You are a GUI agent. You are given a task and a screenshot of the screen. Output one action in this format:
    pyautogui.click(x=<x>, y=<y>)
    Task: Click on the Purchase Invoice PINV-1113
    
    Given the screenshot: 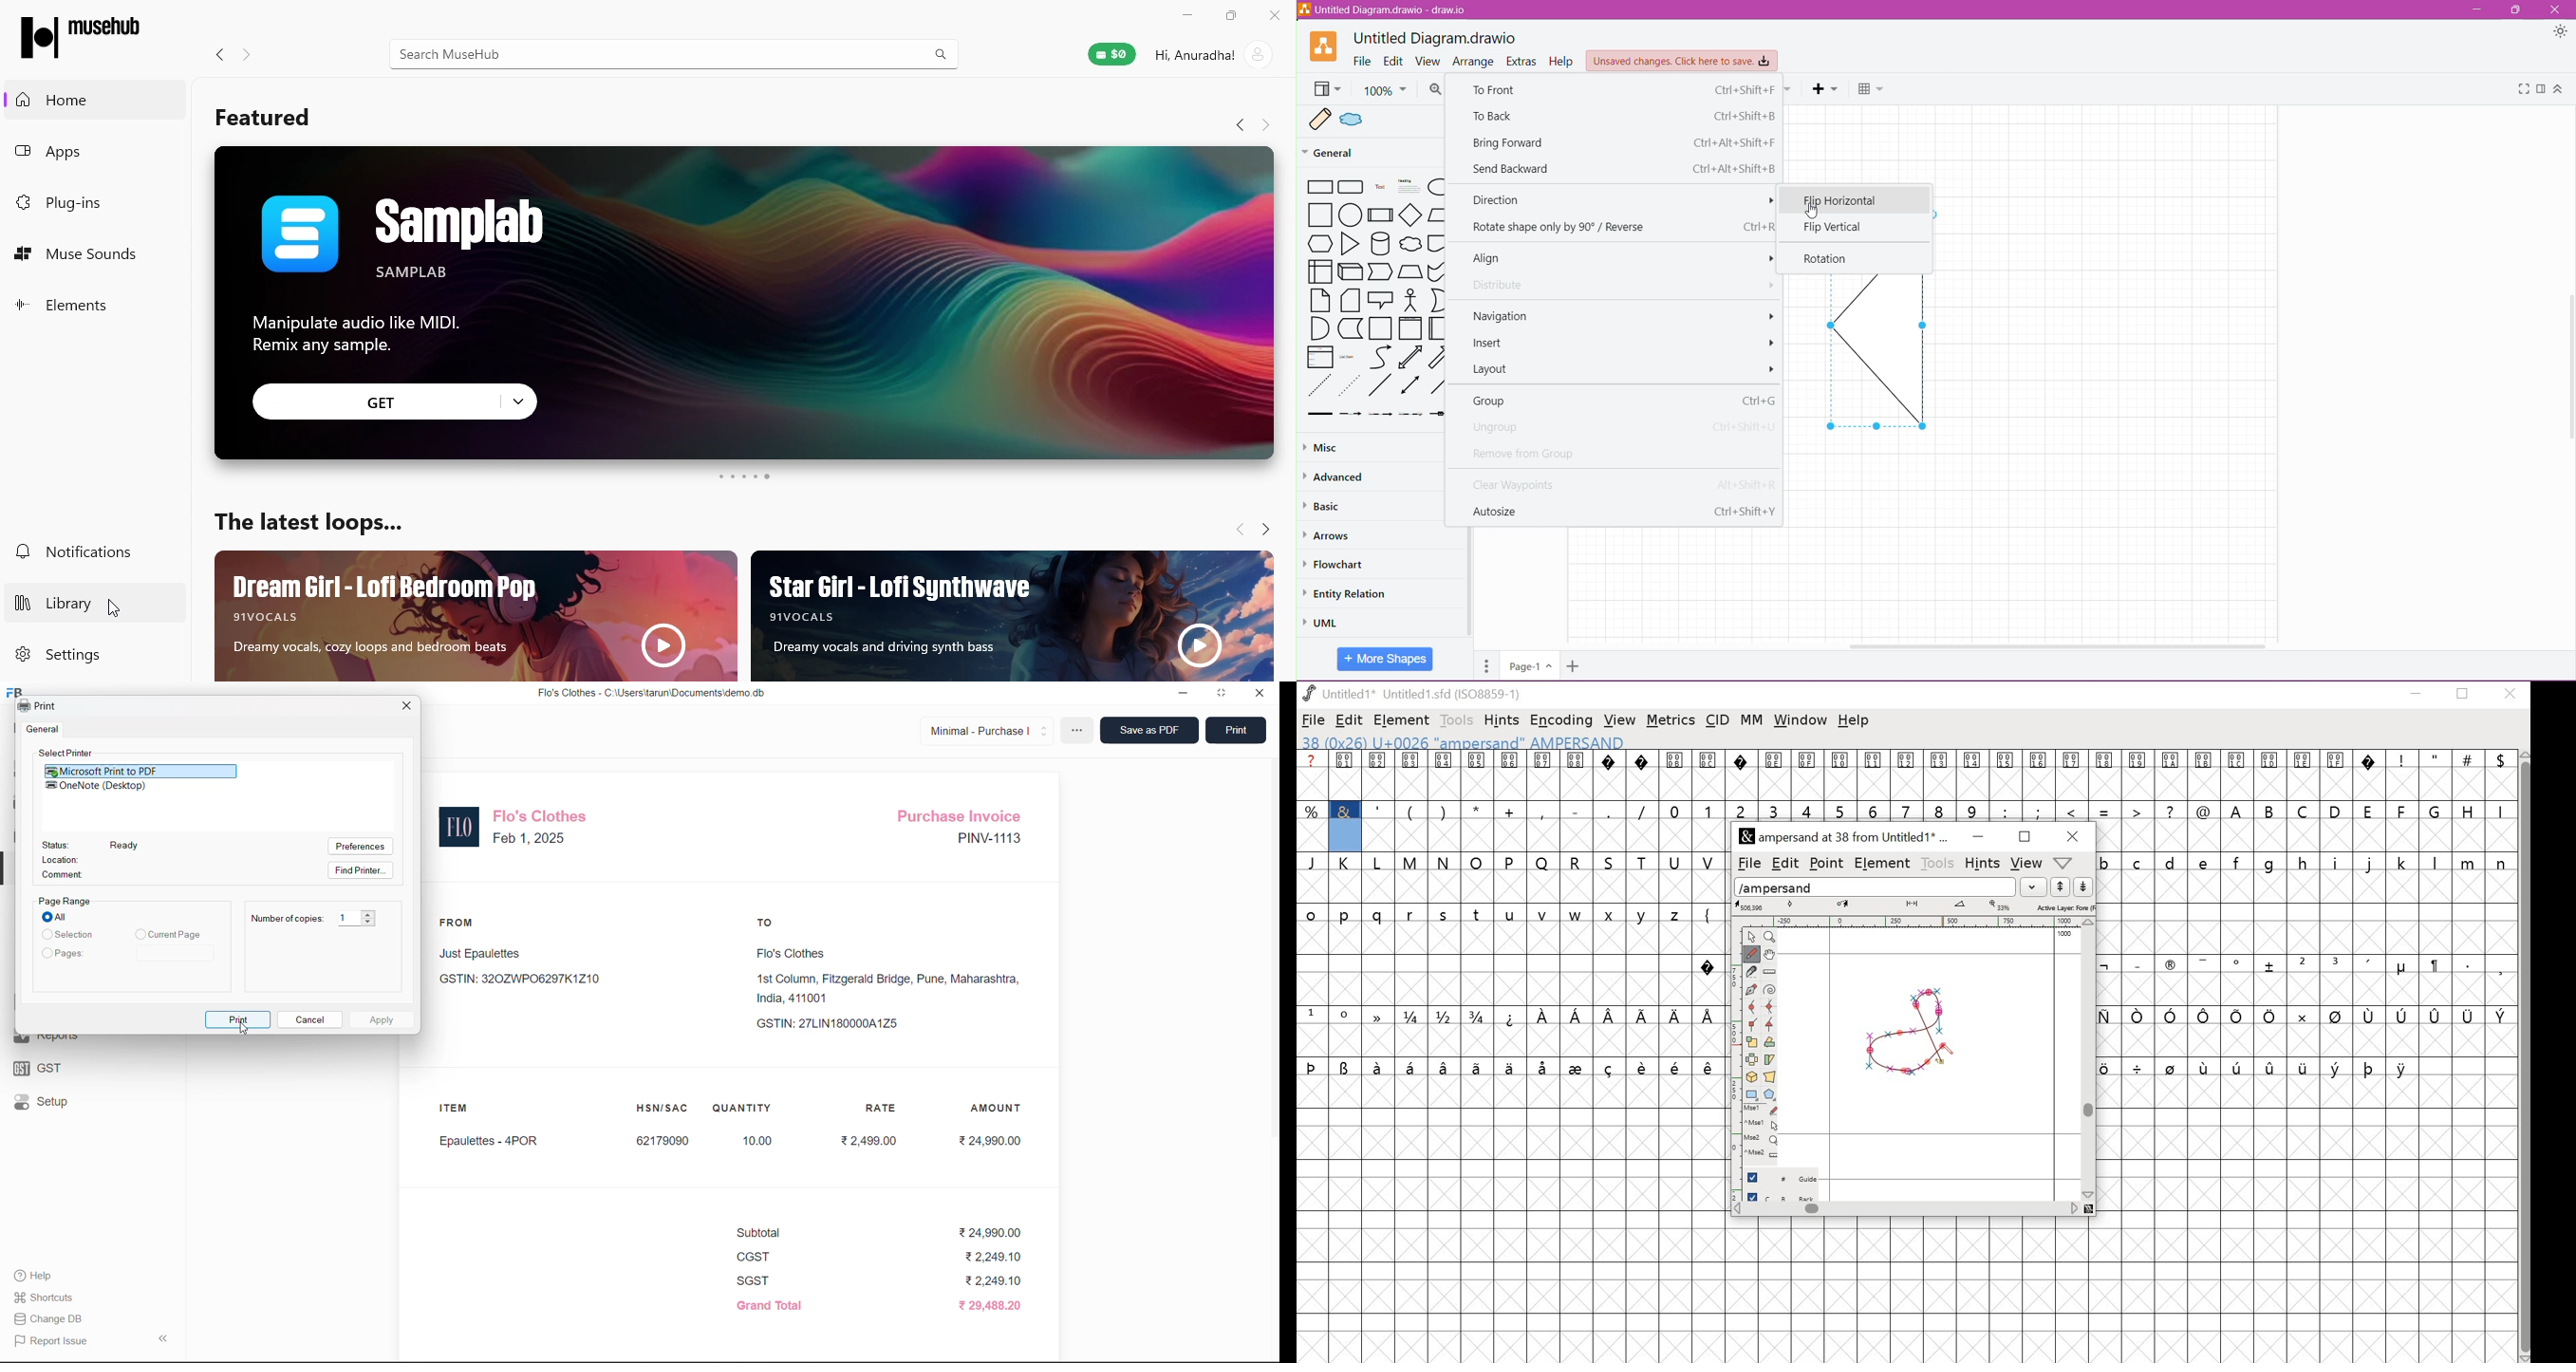 What is the action you would take?
    pyautogui.click(x=966, y=829)
    